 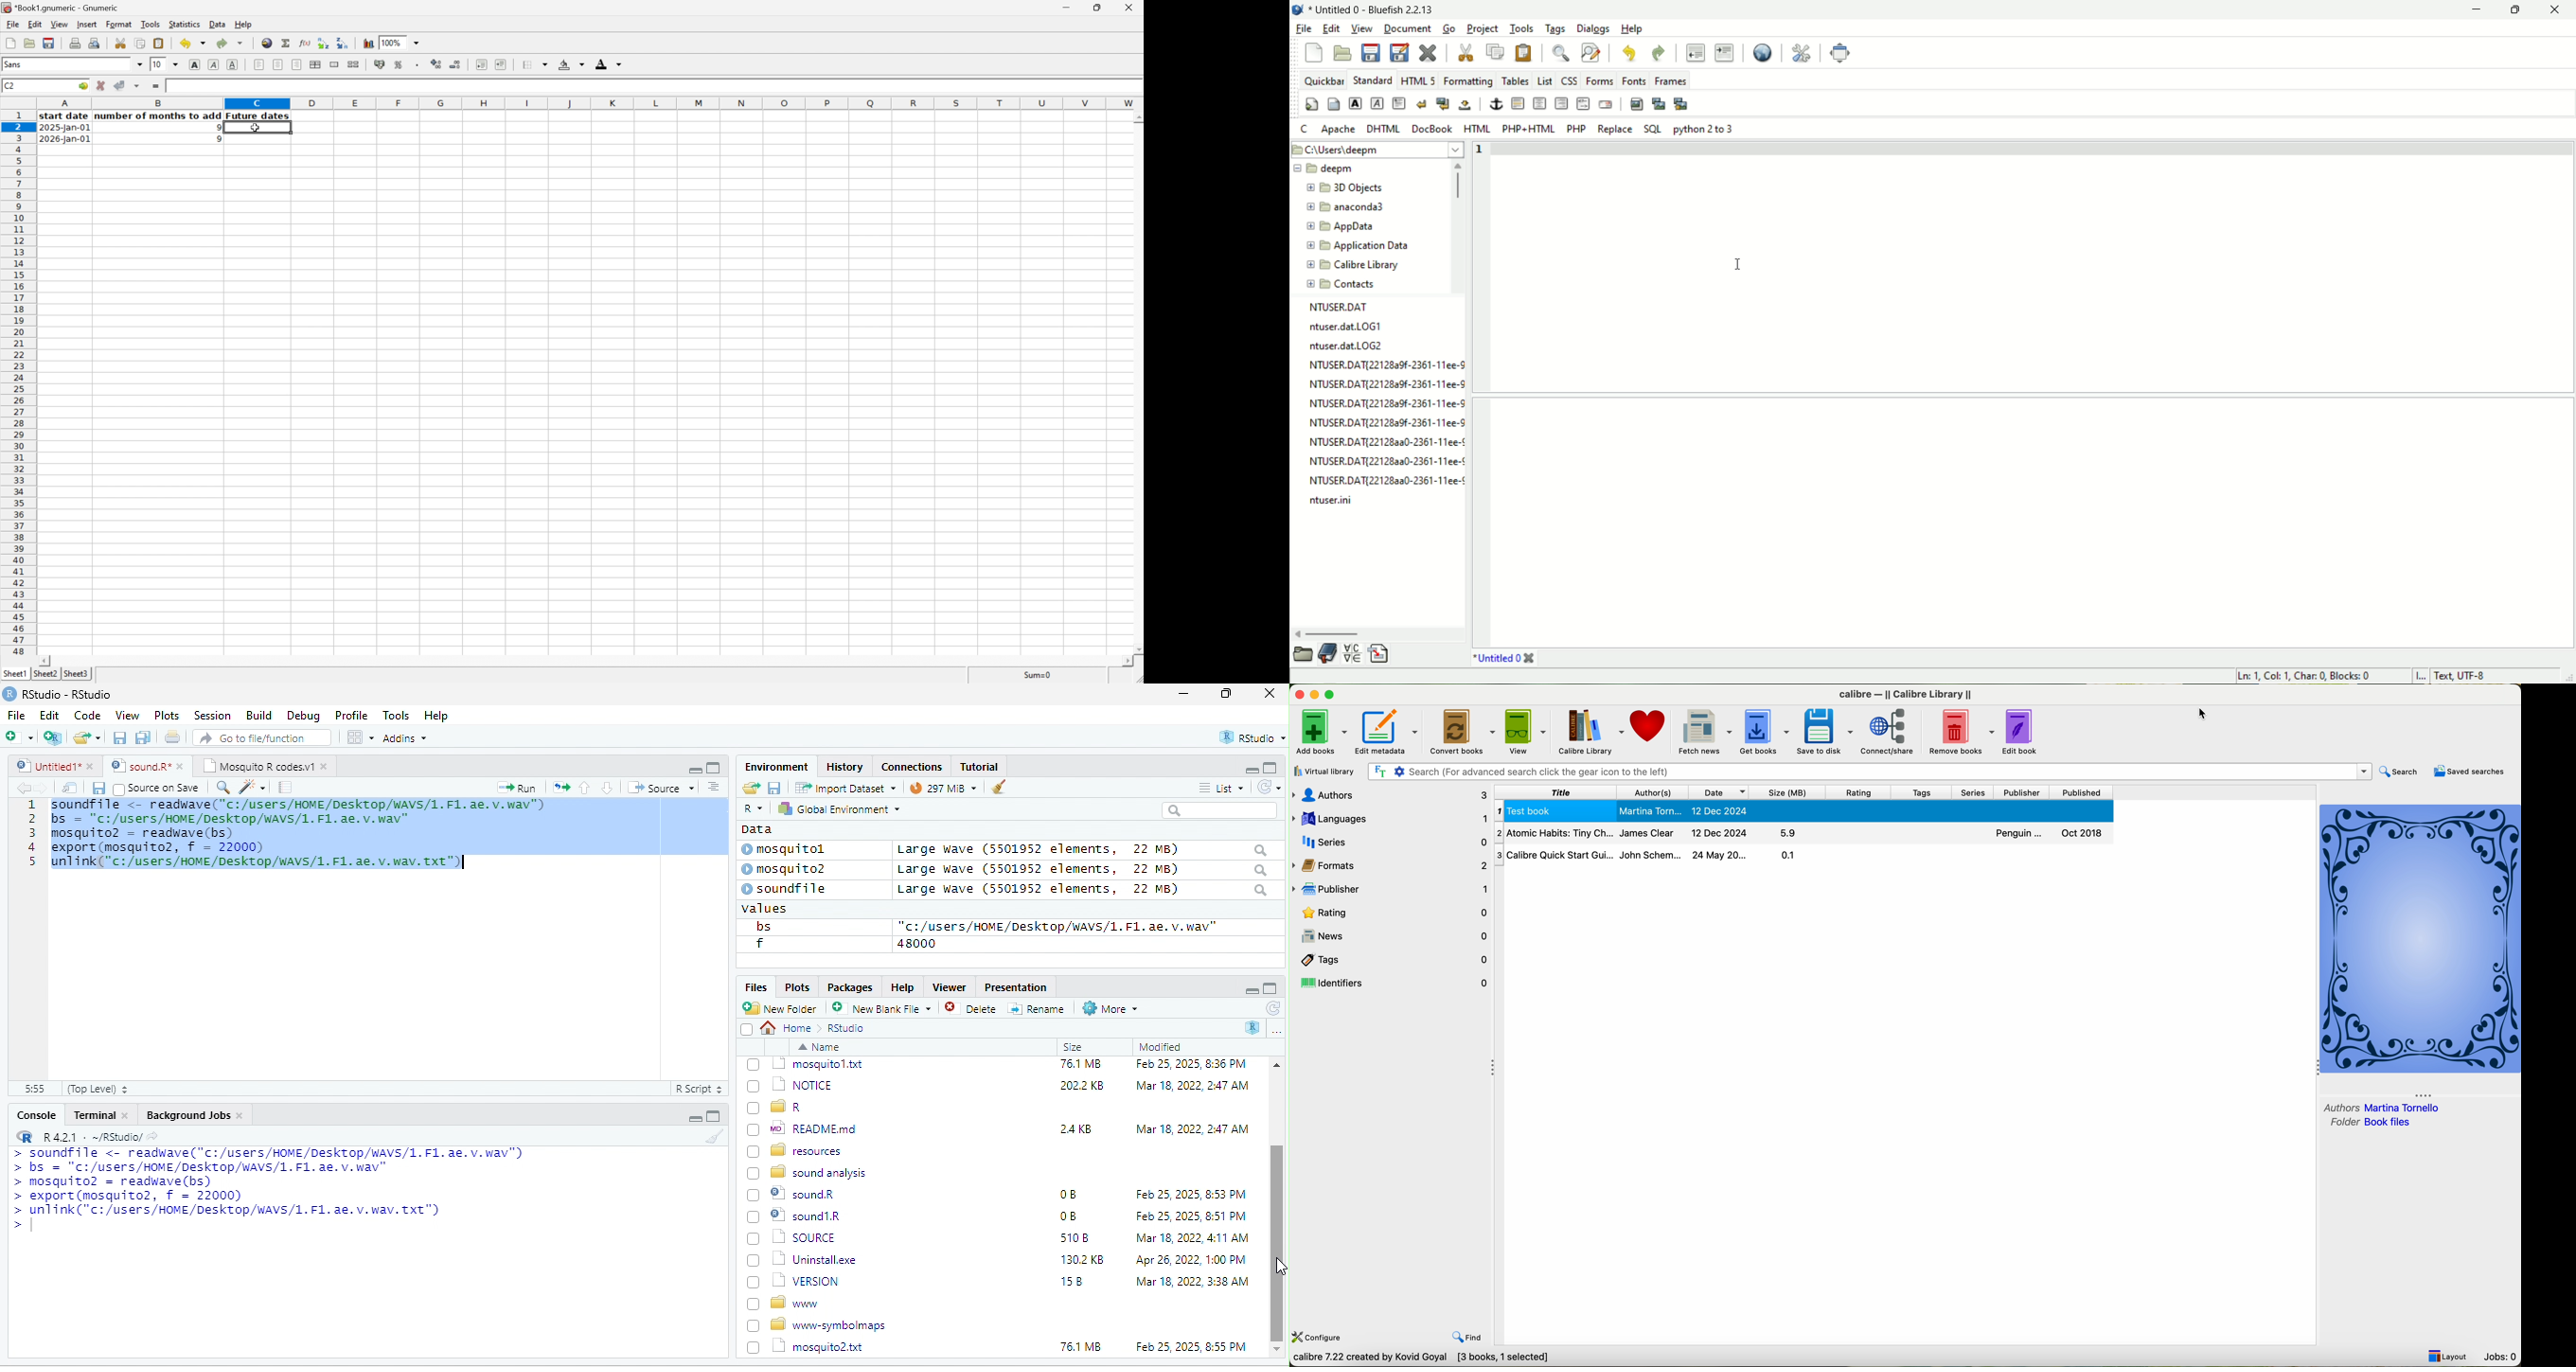 I want to click on project, so click(x=1482, y=29).